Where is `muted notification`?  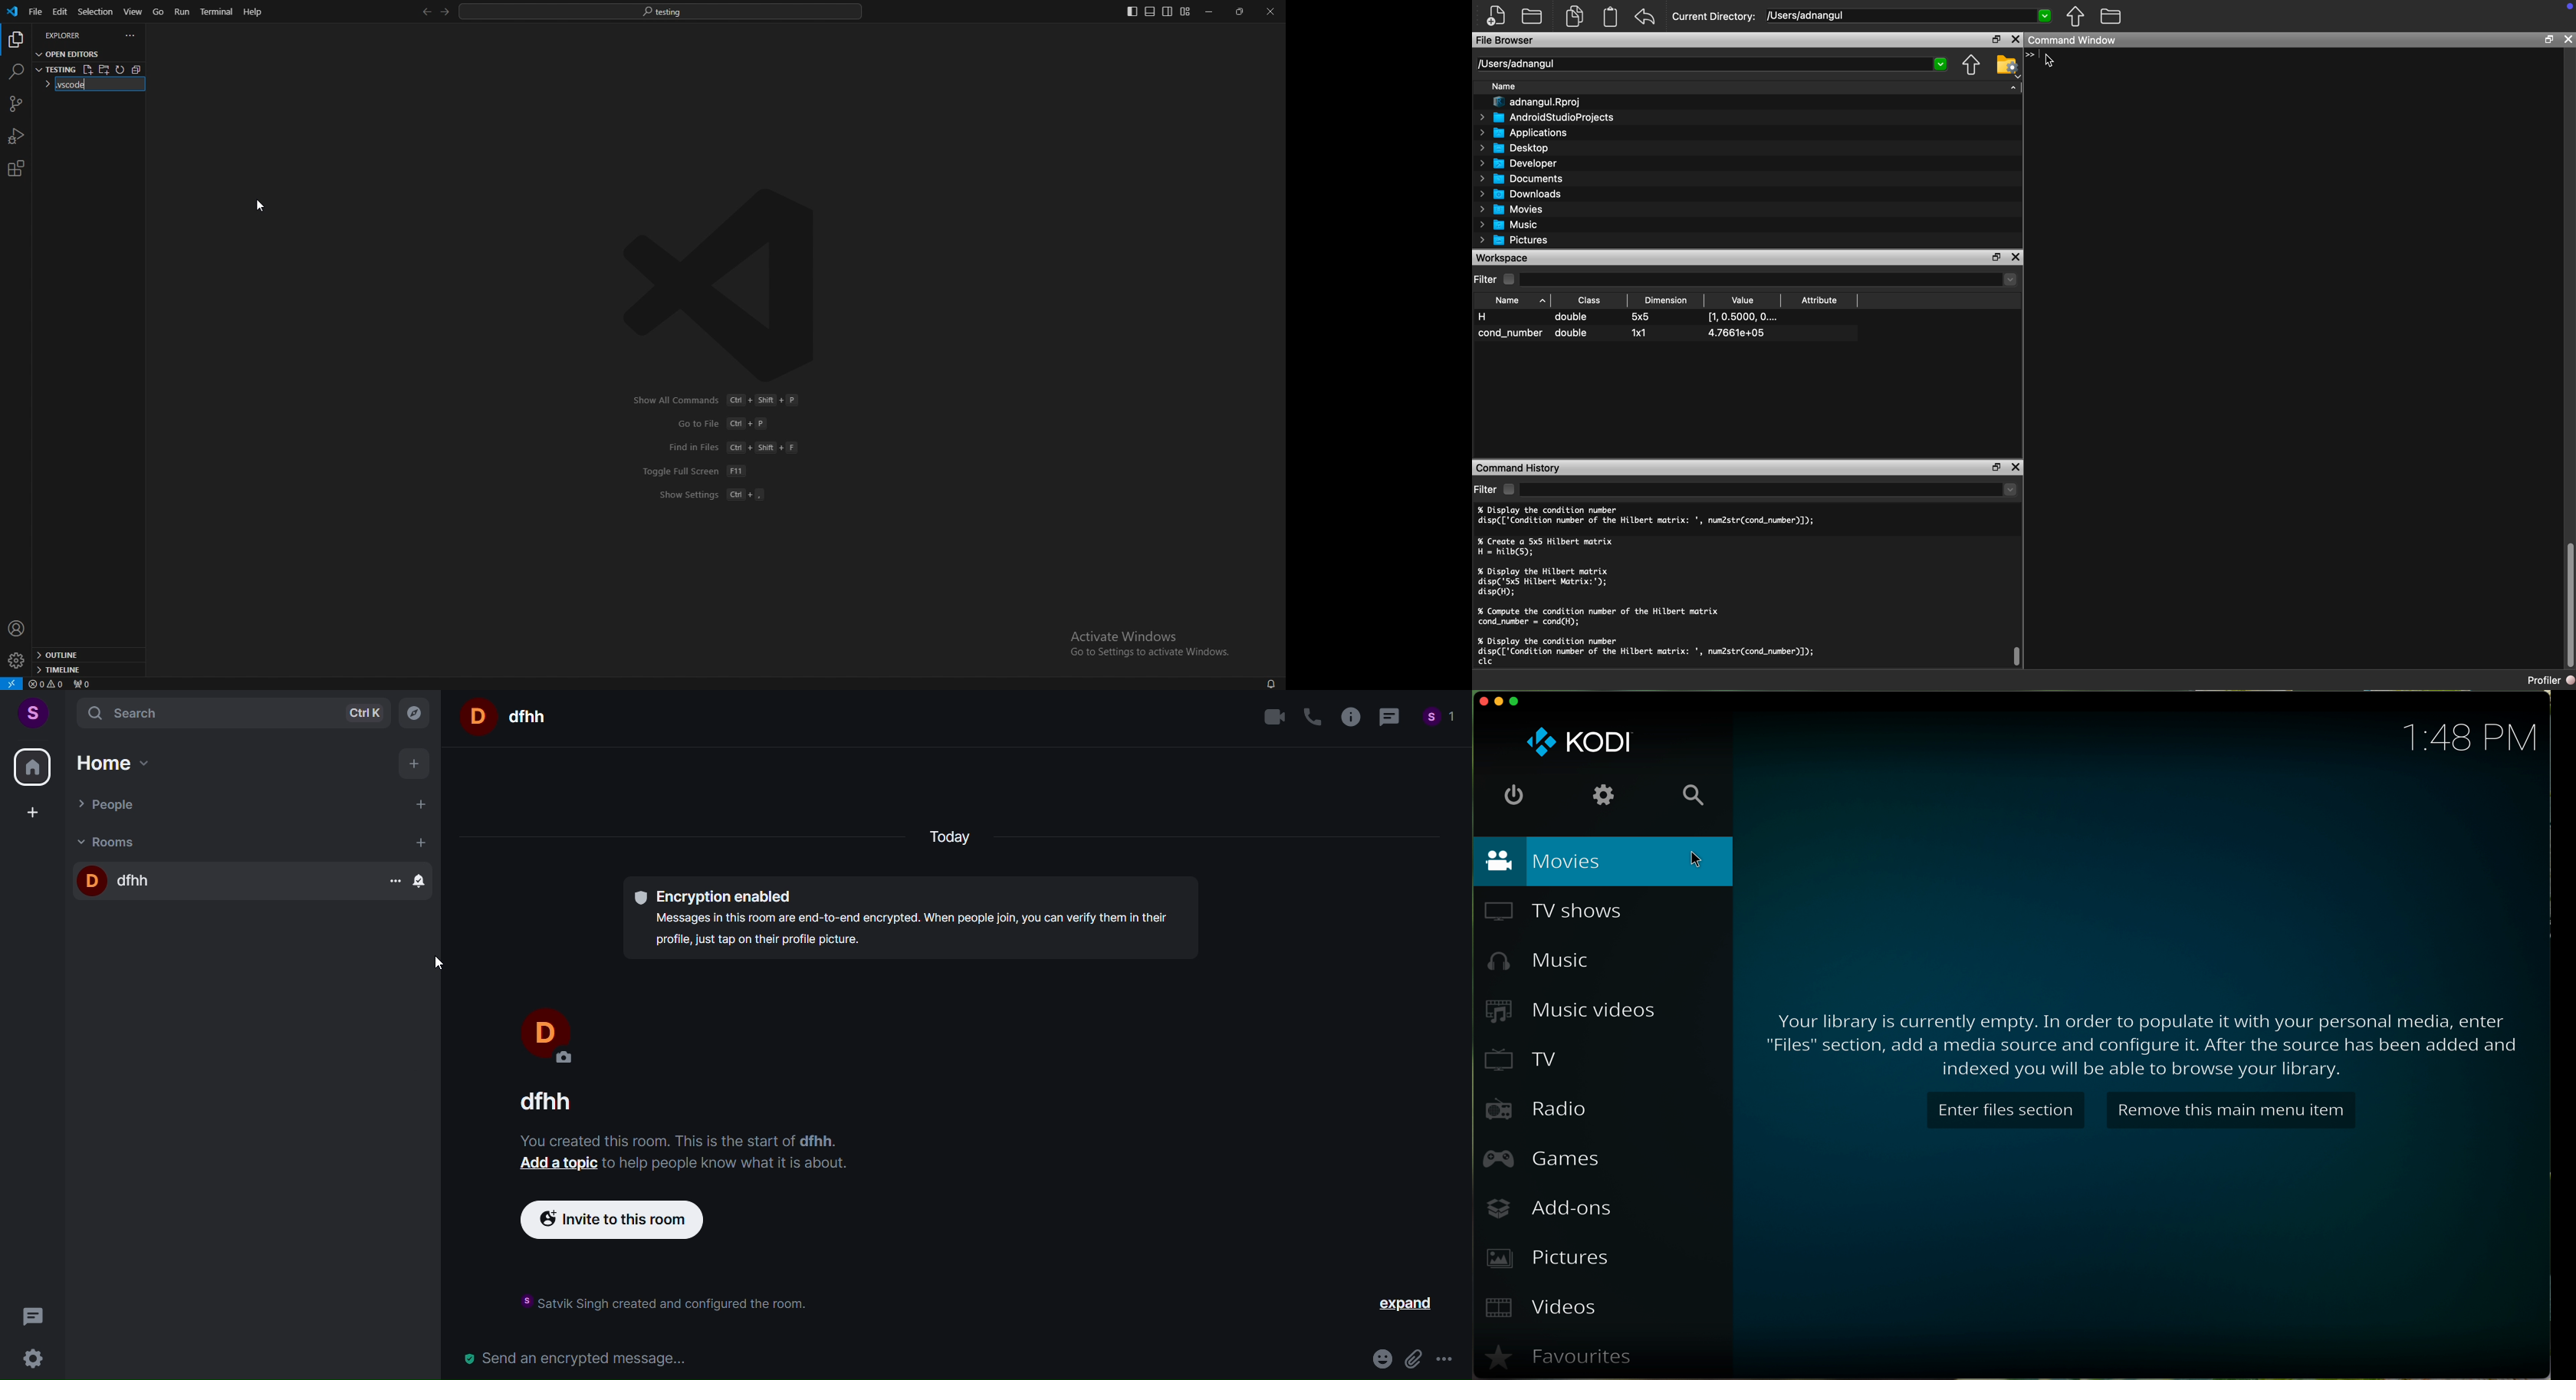
muted notification is located at coordinates (423, 882).